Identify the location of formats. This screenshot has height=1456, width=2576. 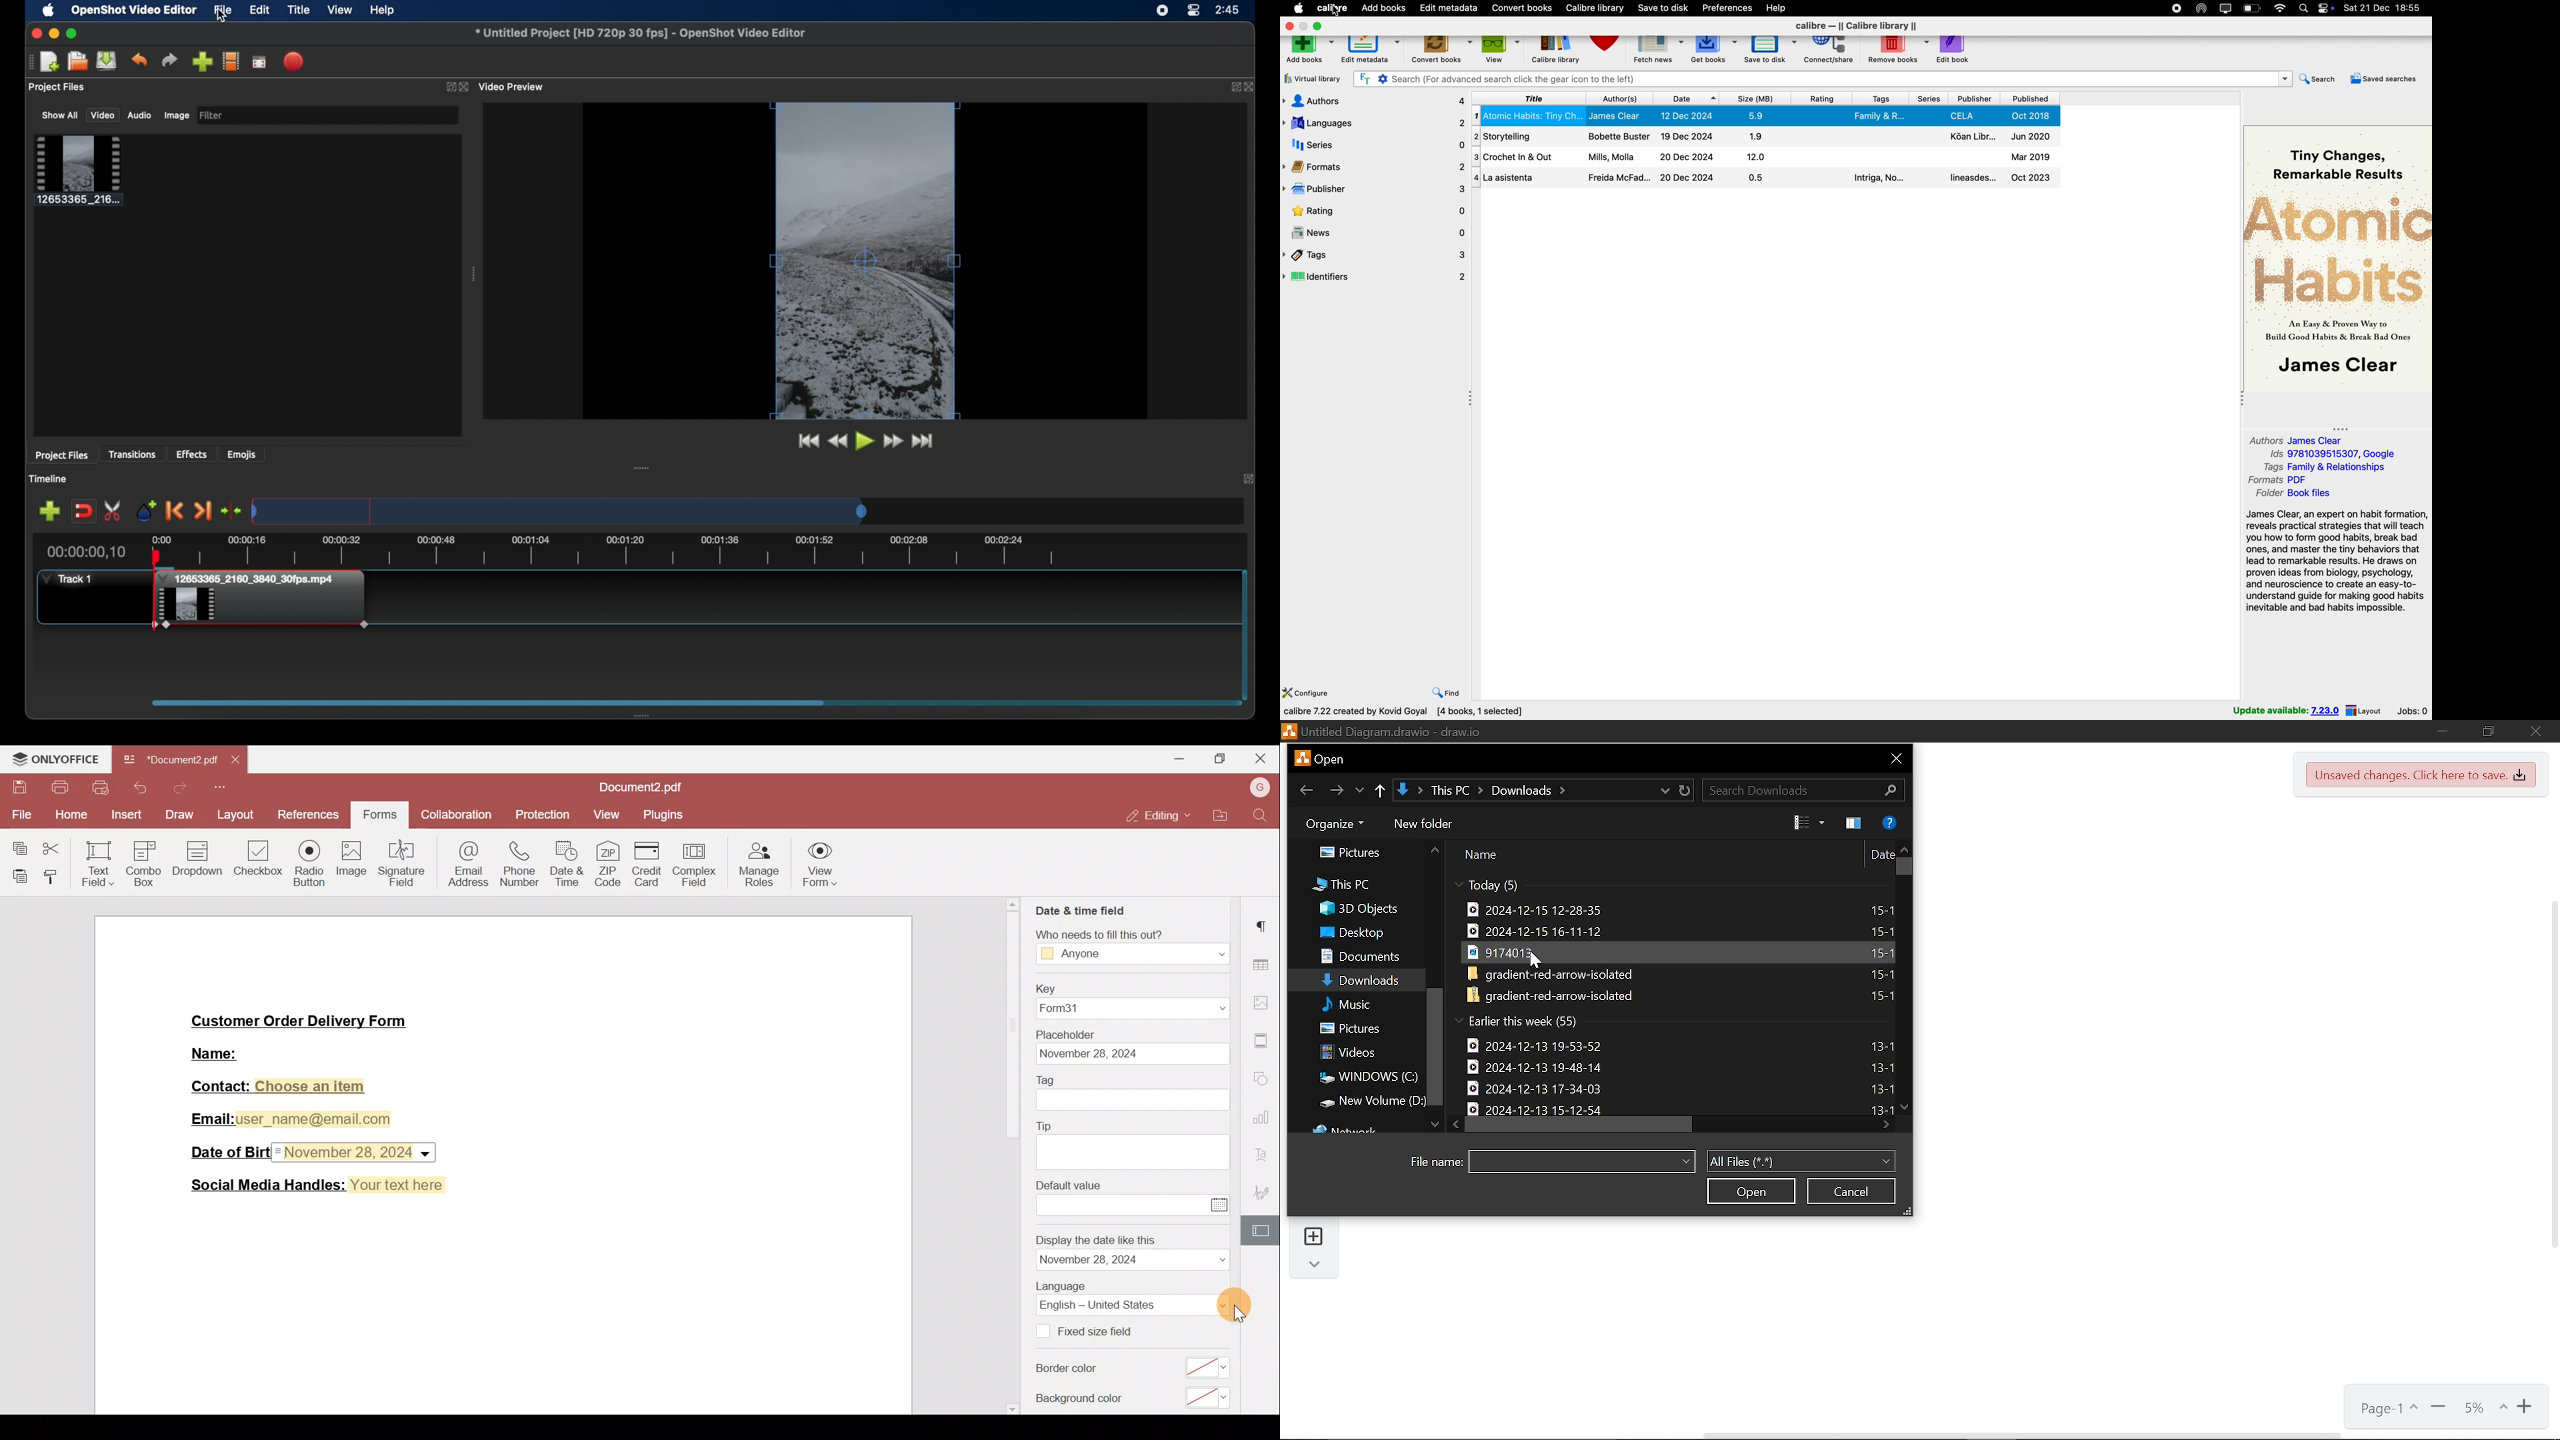
(1375, 167).